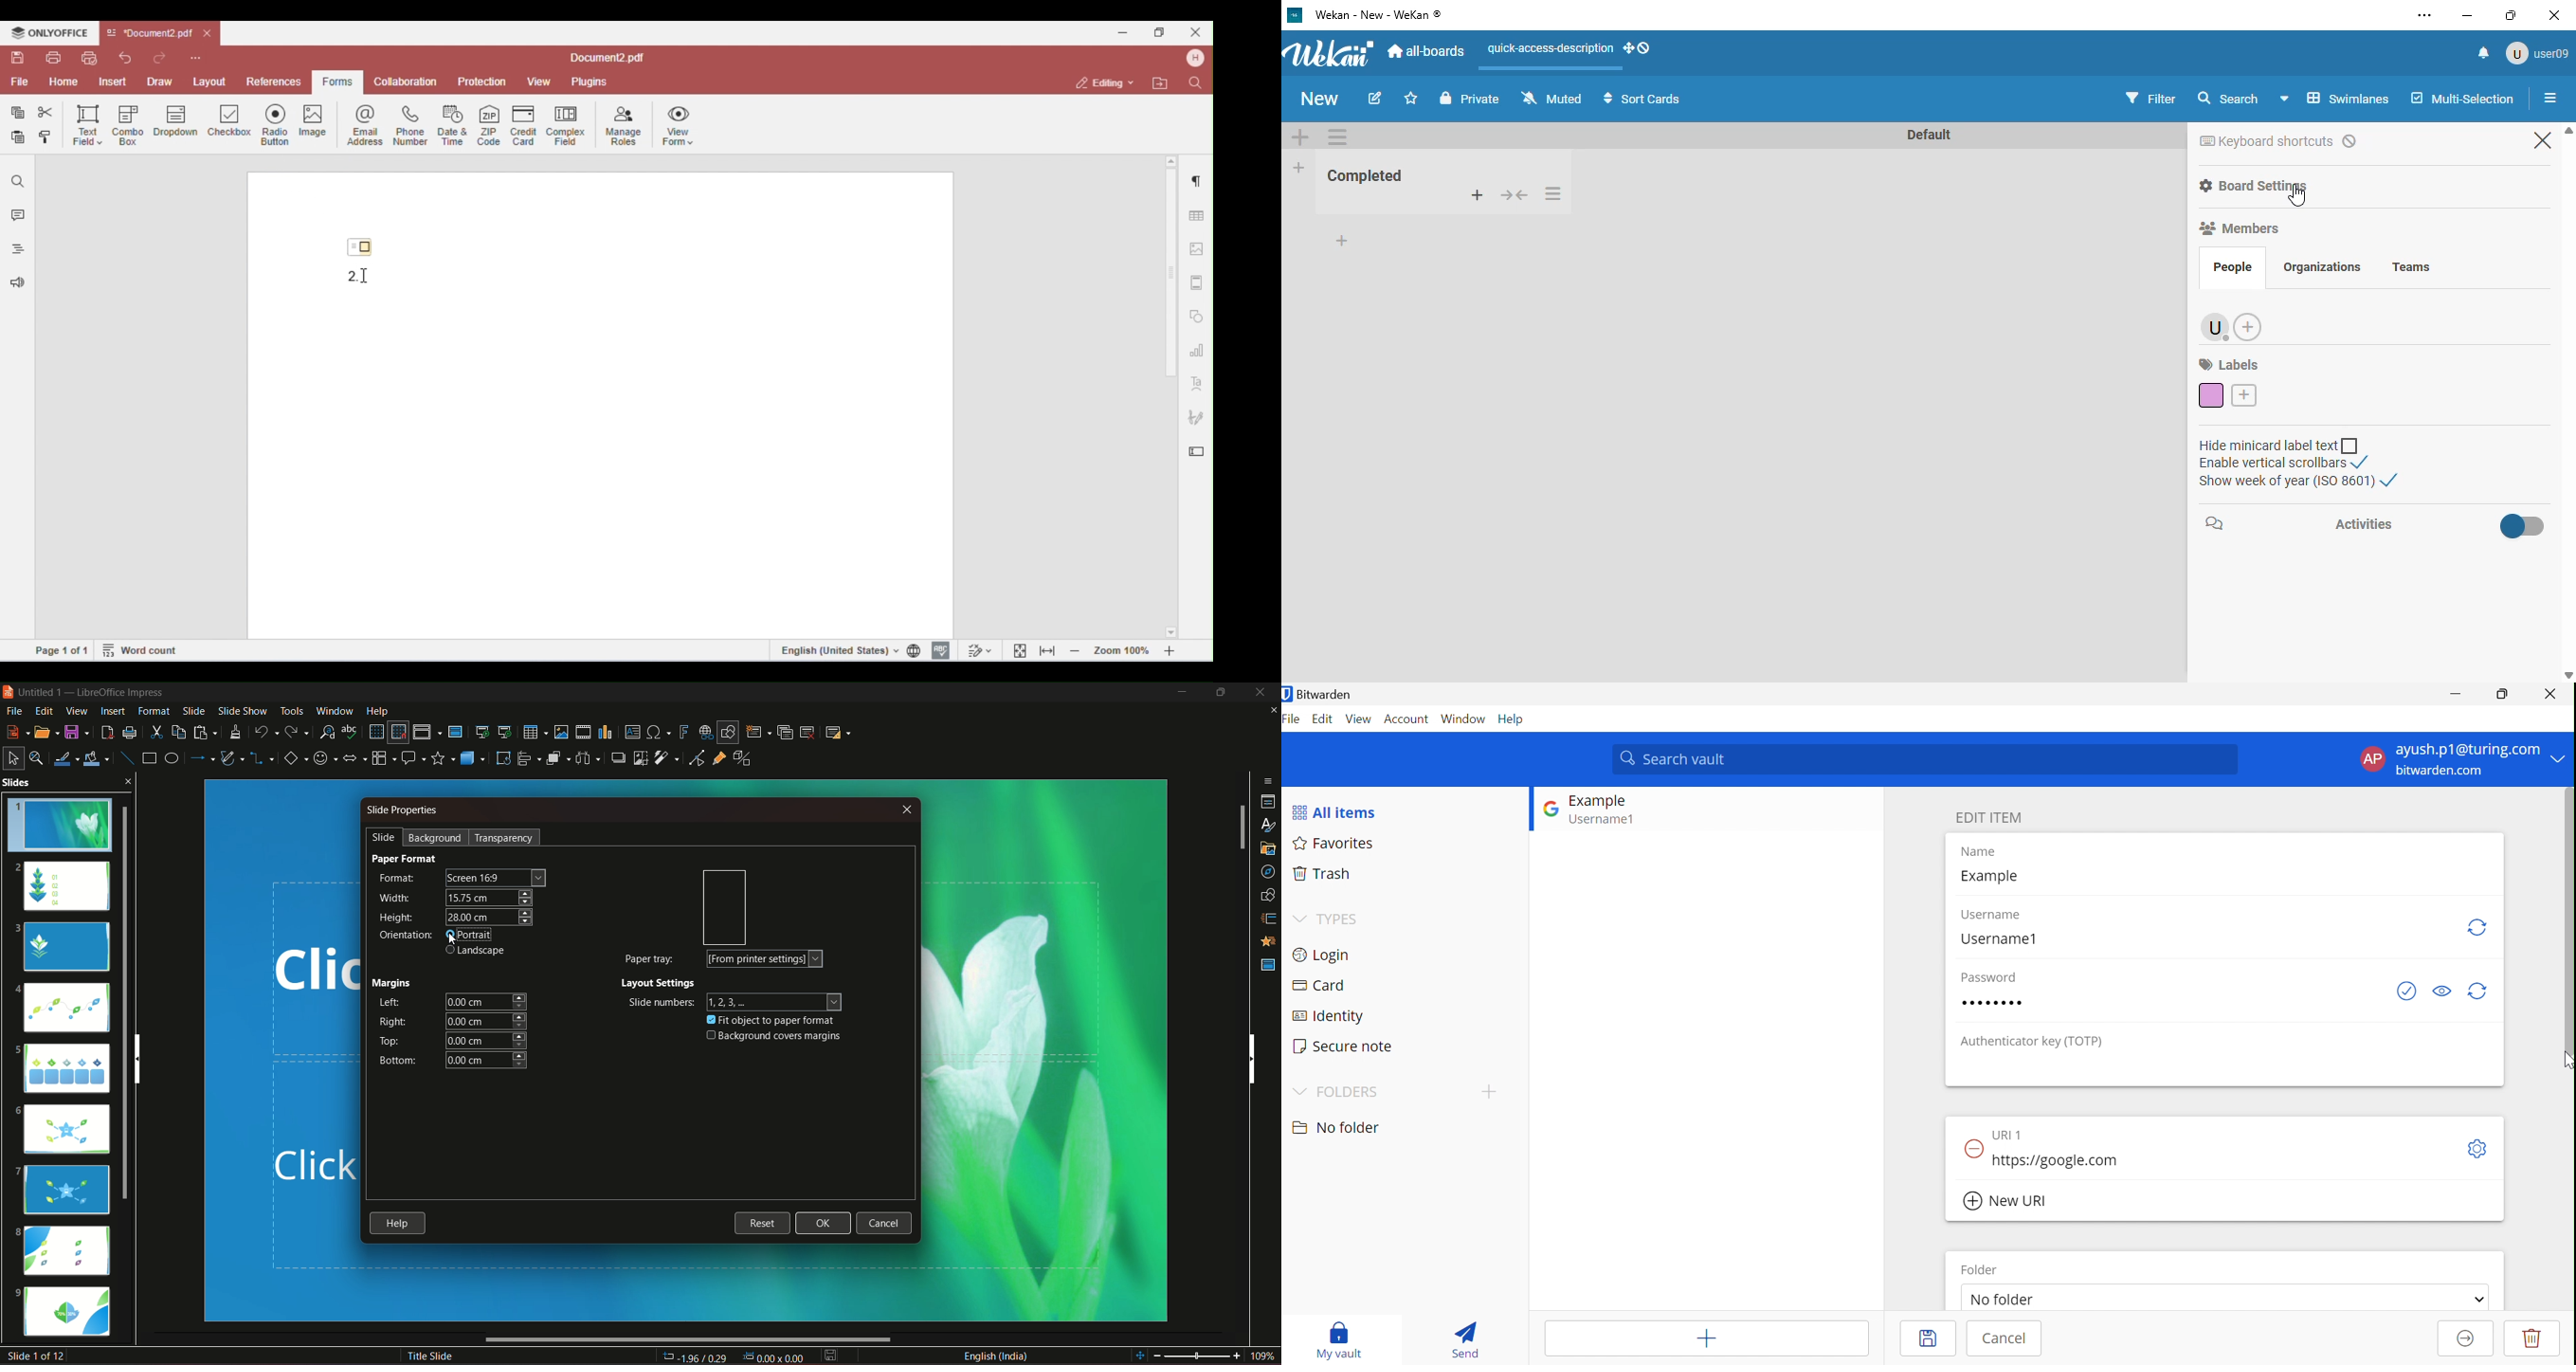 The width and height of the screenshot is (2576, 1372). What do you see at coordinates (487, 1040) in the screenshot?
I see `top margin` at bounding box center [487, 1040].